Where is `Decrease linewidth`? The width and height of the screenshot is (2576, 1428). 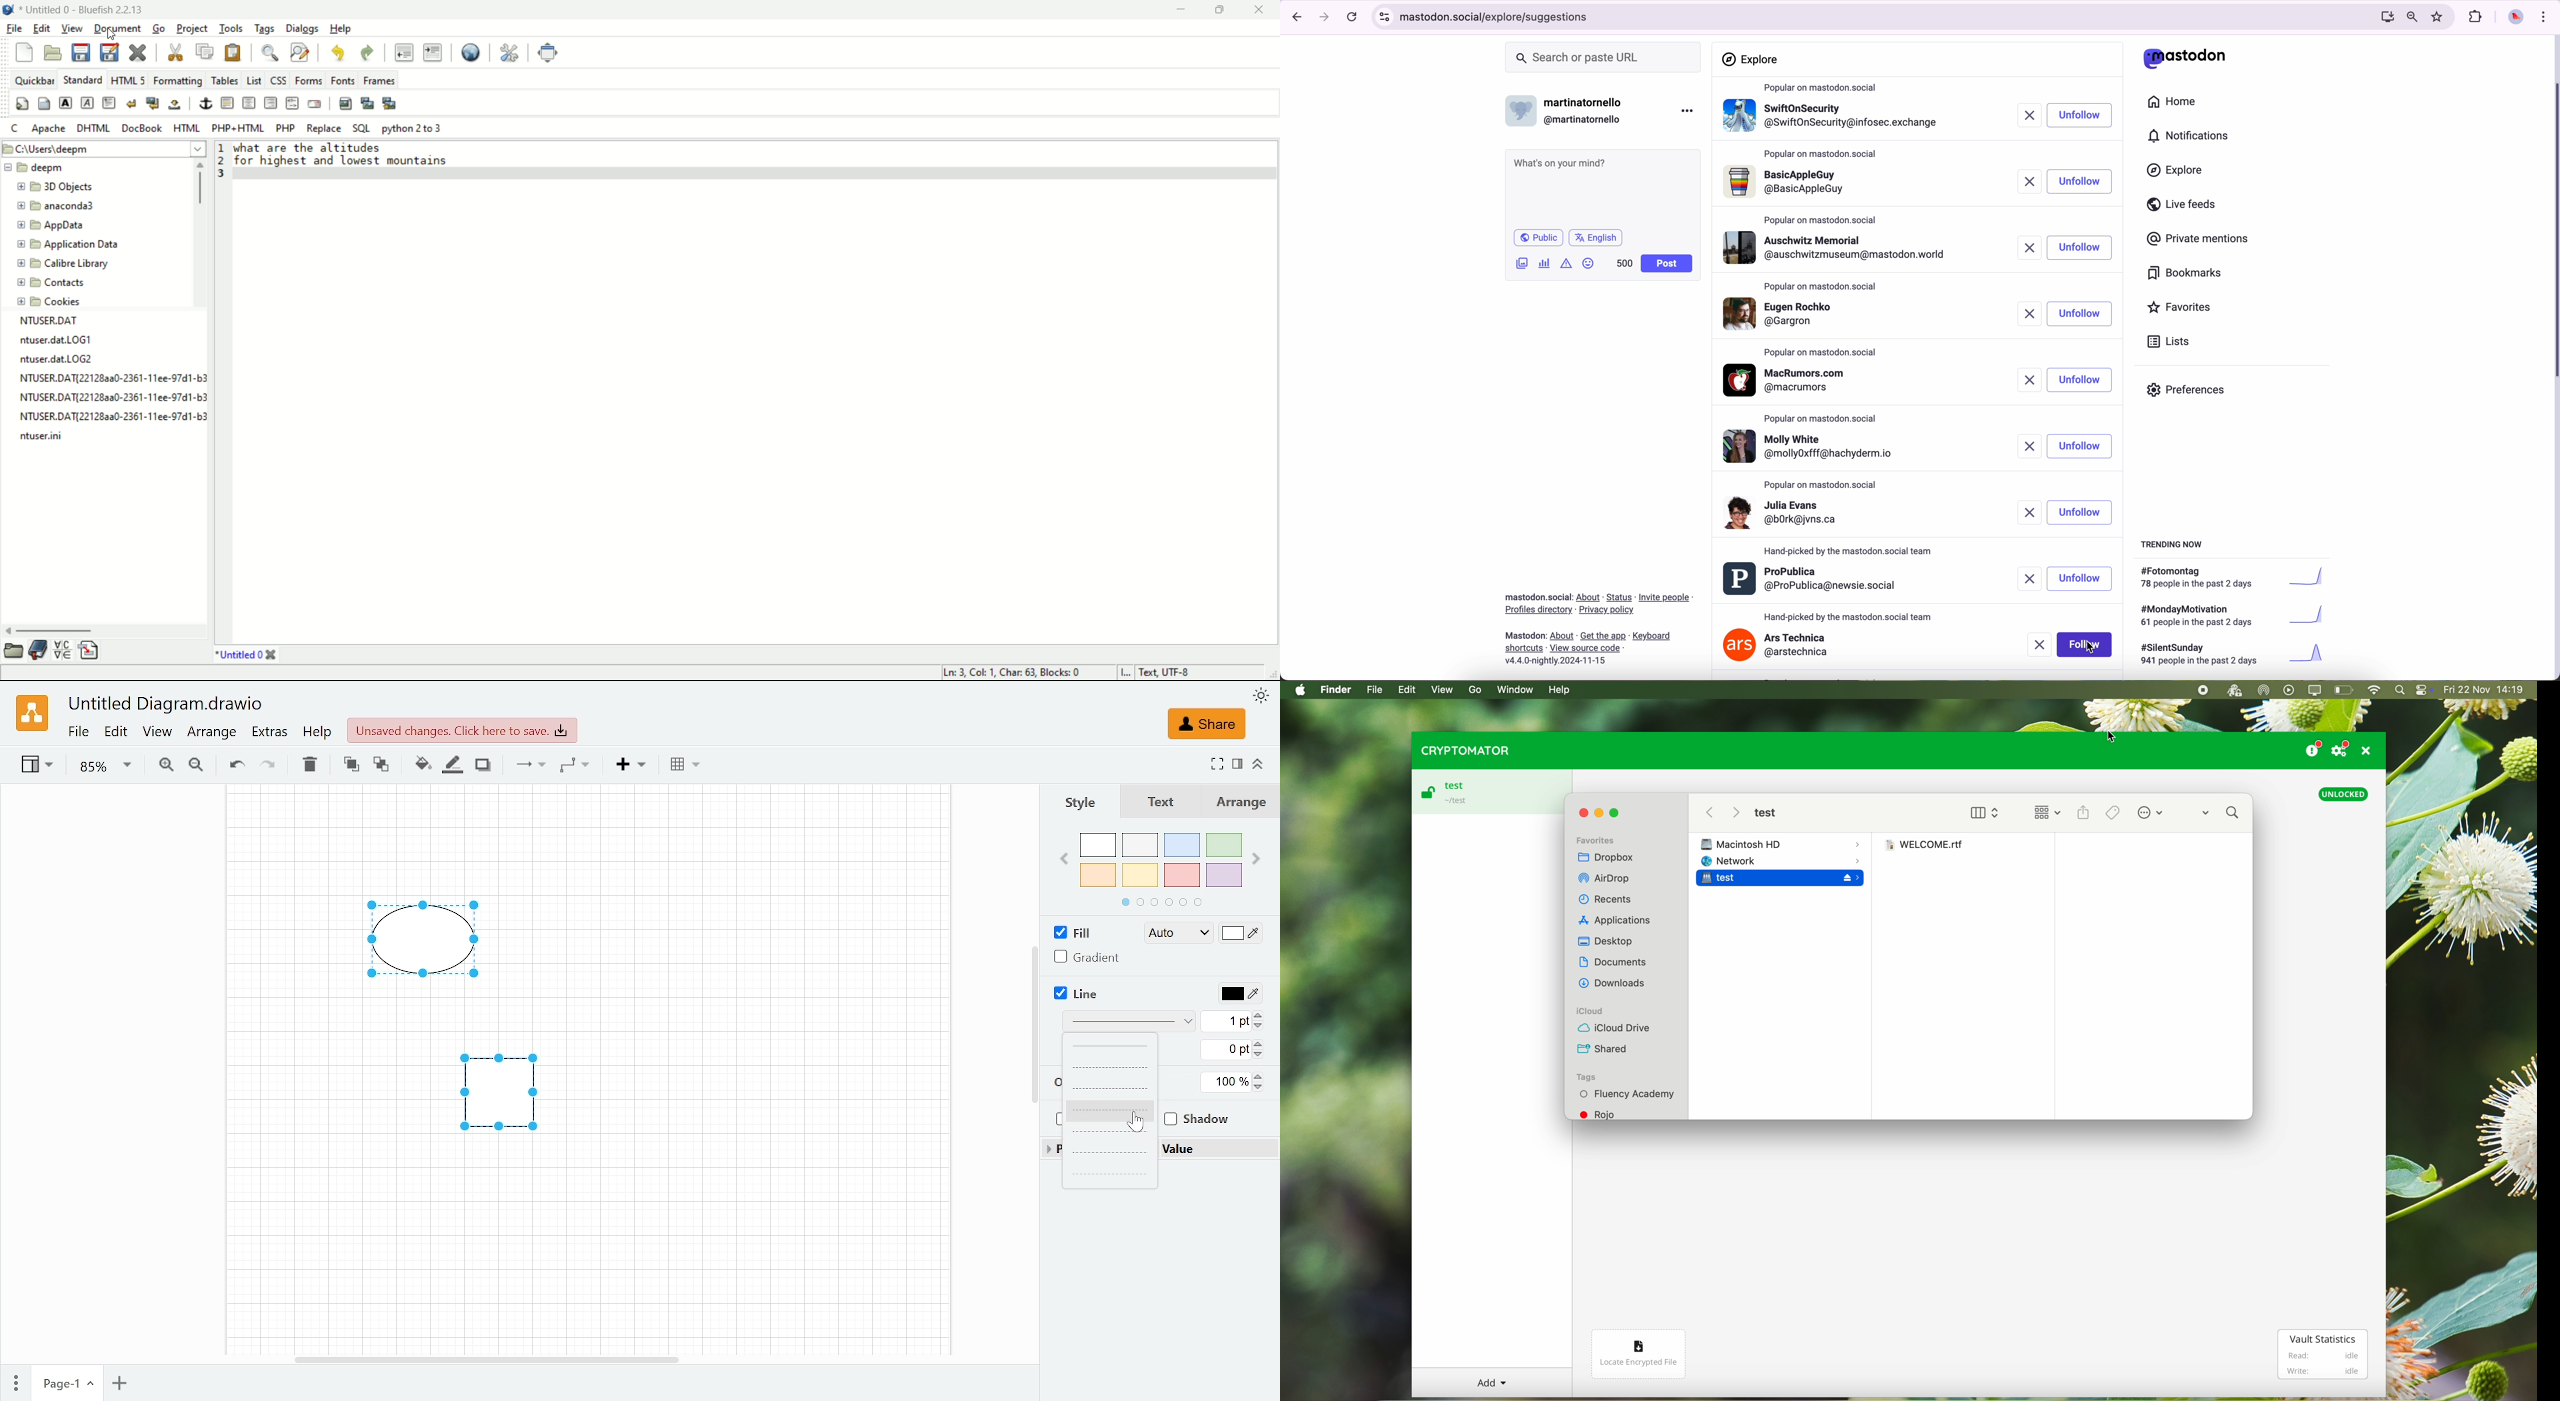 Decrease linewidth is located at coordinates (1261, 1027).